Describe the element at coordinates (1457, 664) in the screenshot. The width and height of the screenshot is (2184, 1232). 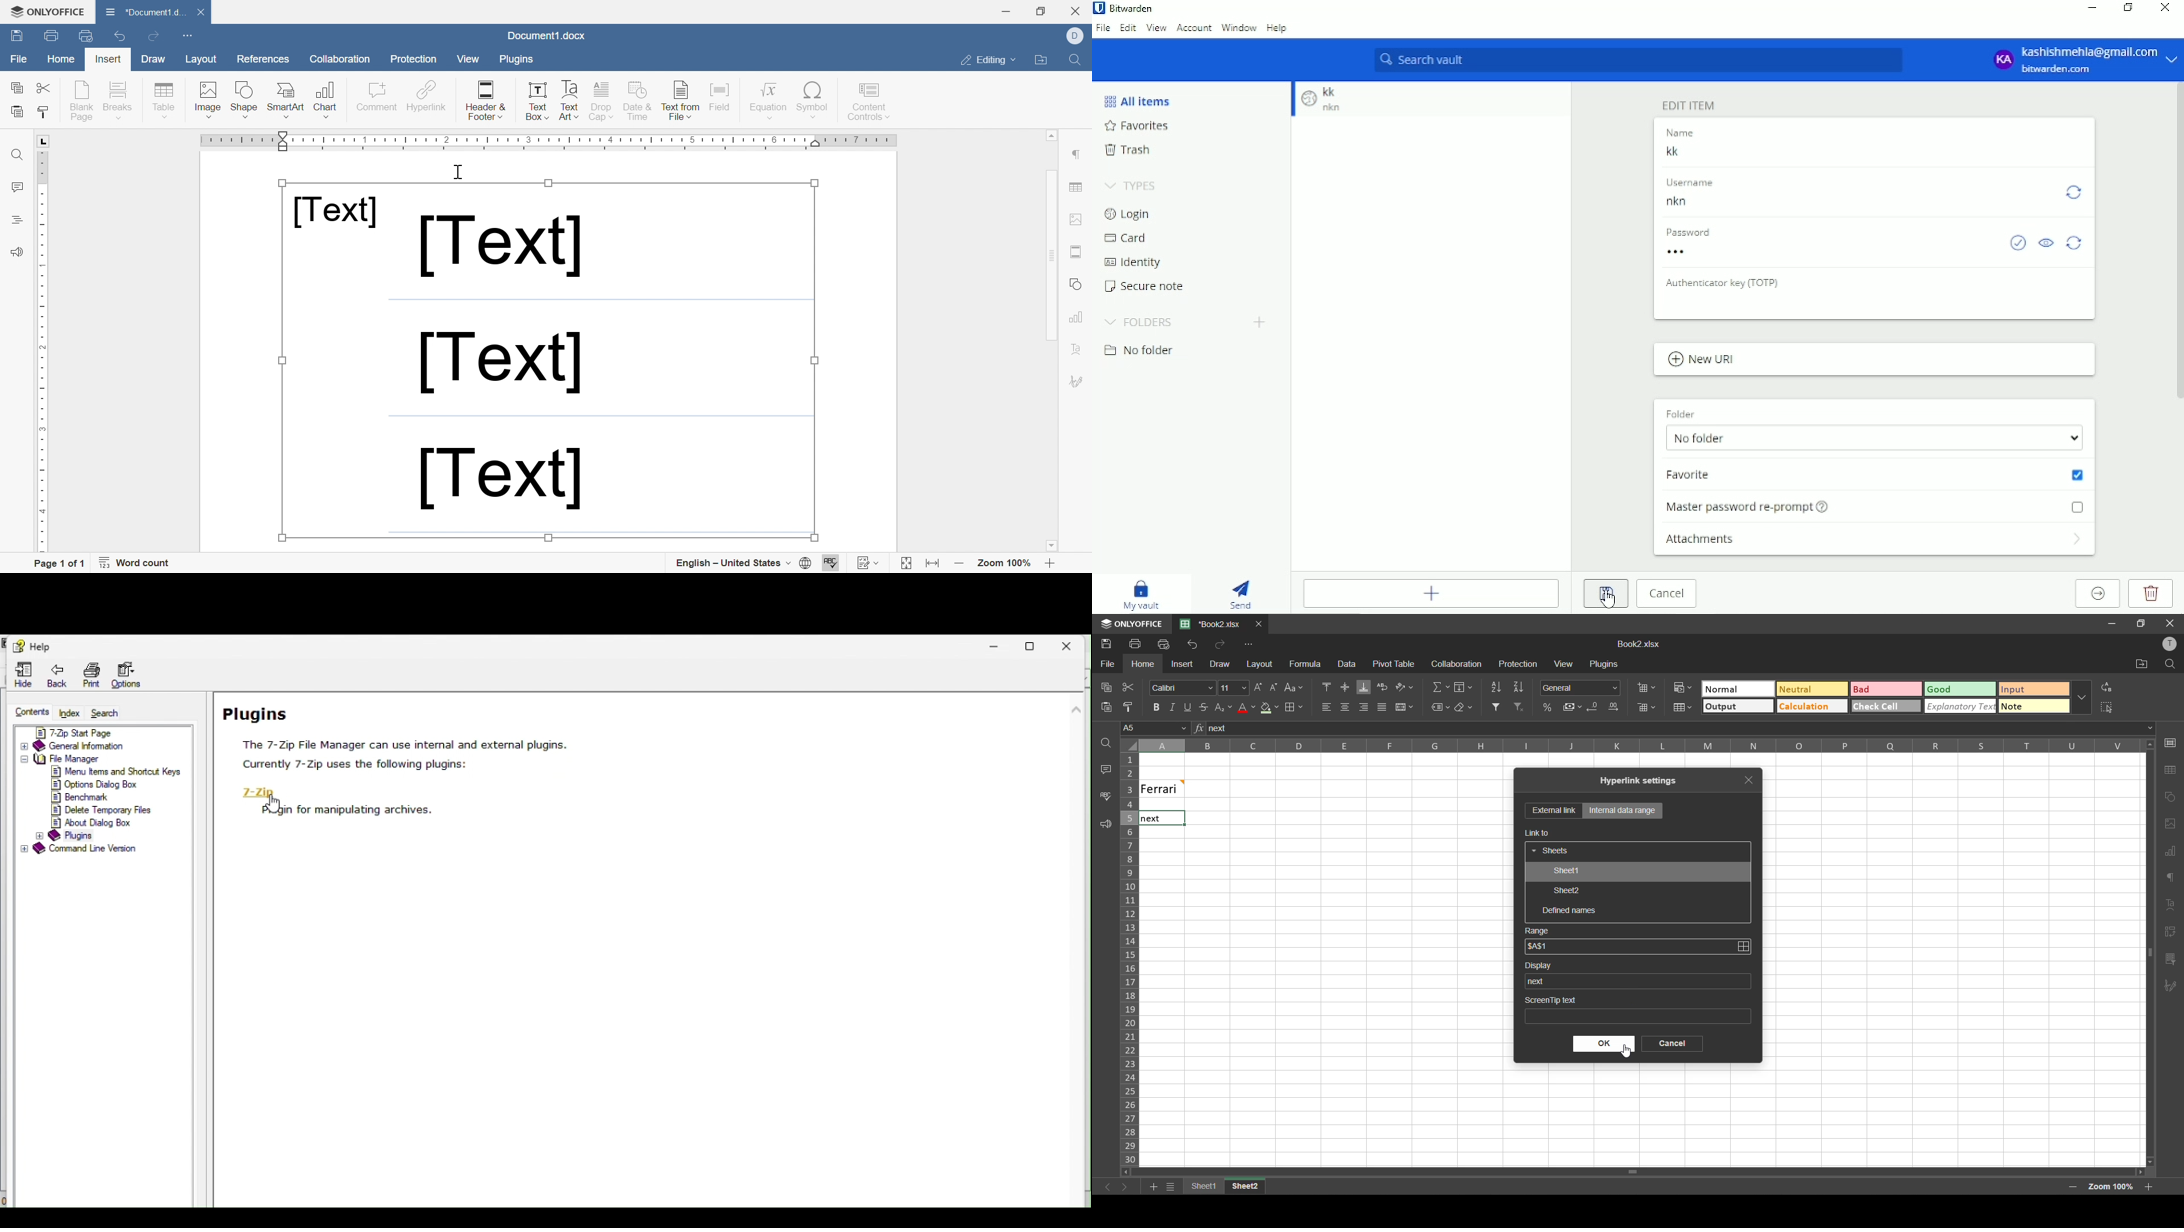
I see `collaboration` at that location.